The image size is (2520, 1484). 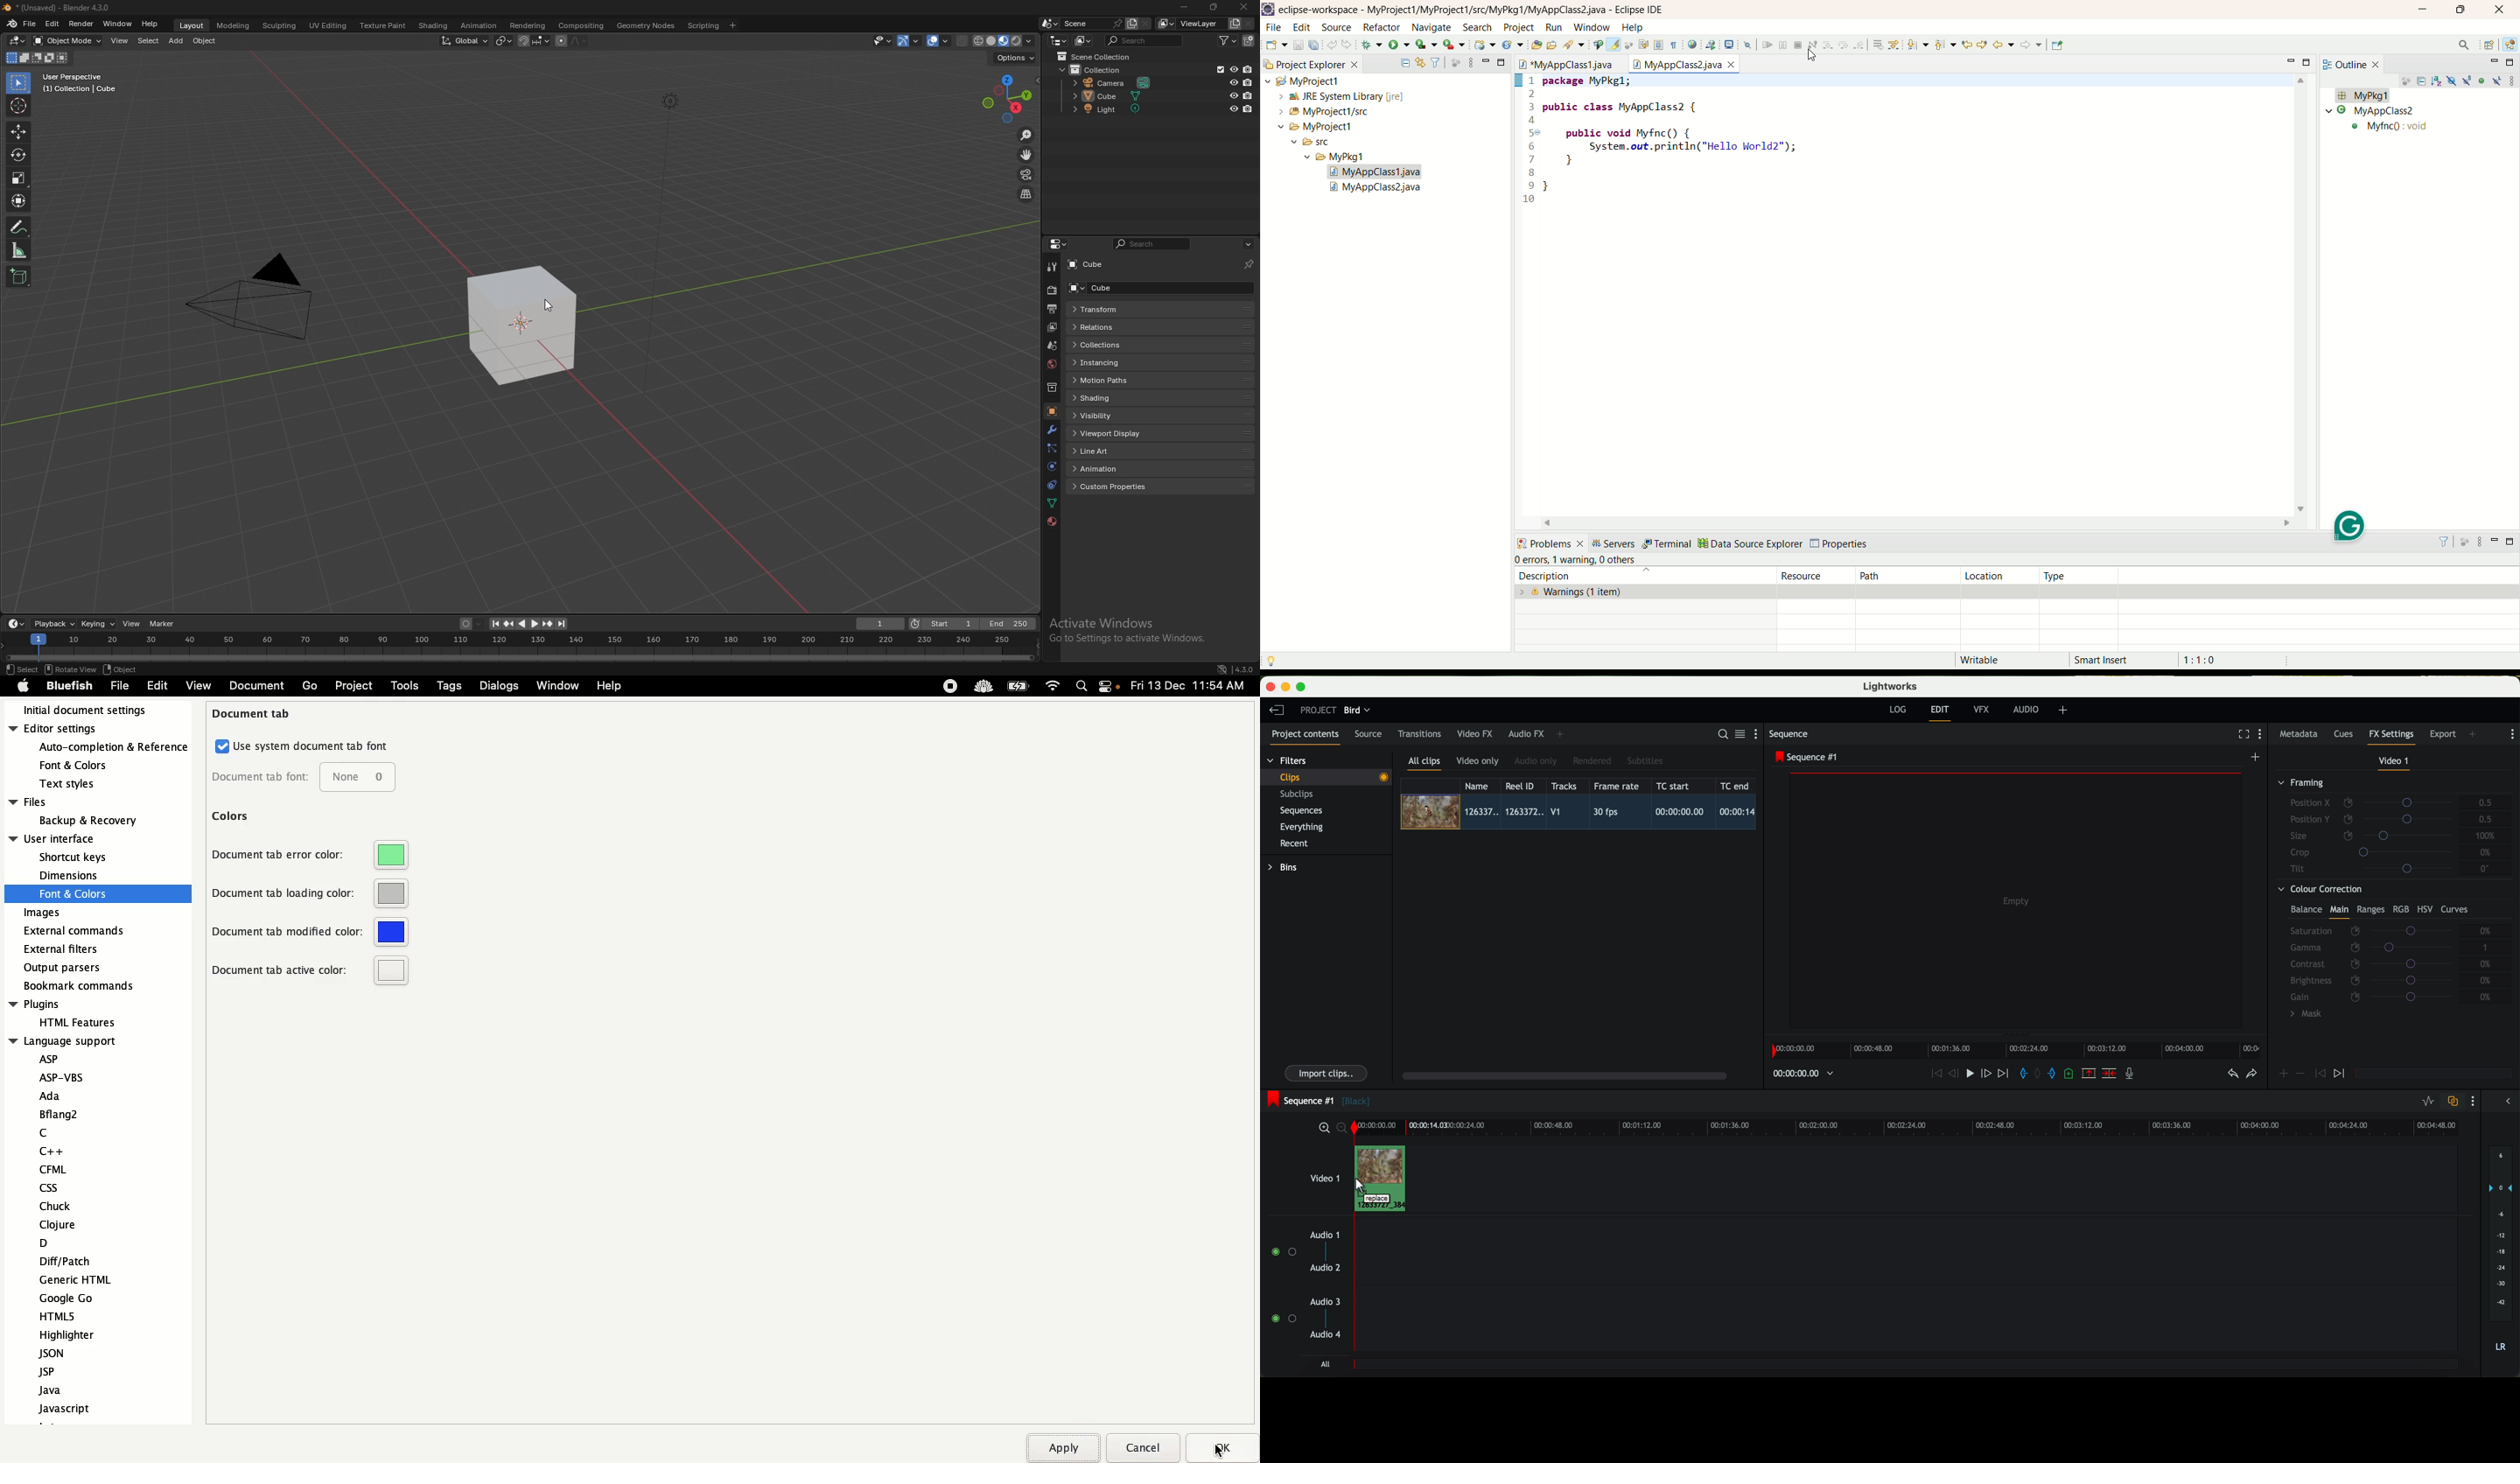 I want to click on rendering, so click(x=526, y=26).